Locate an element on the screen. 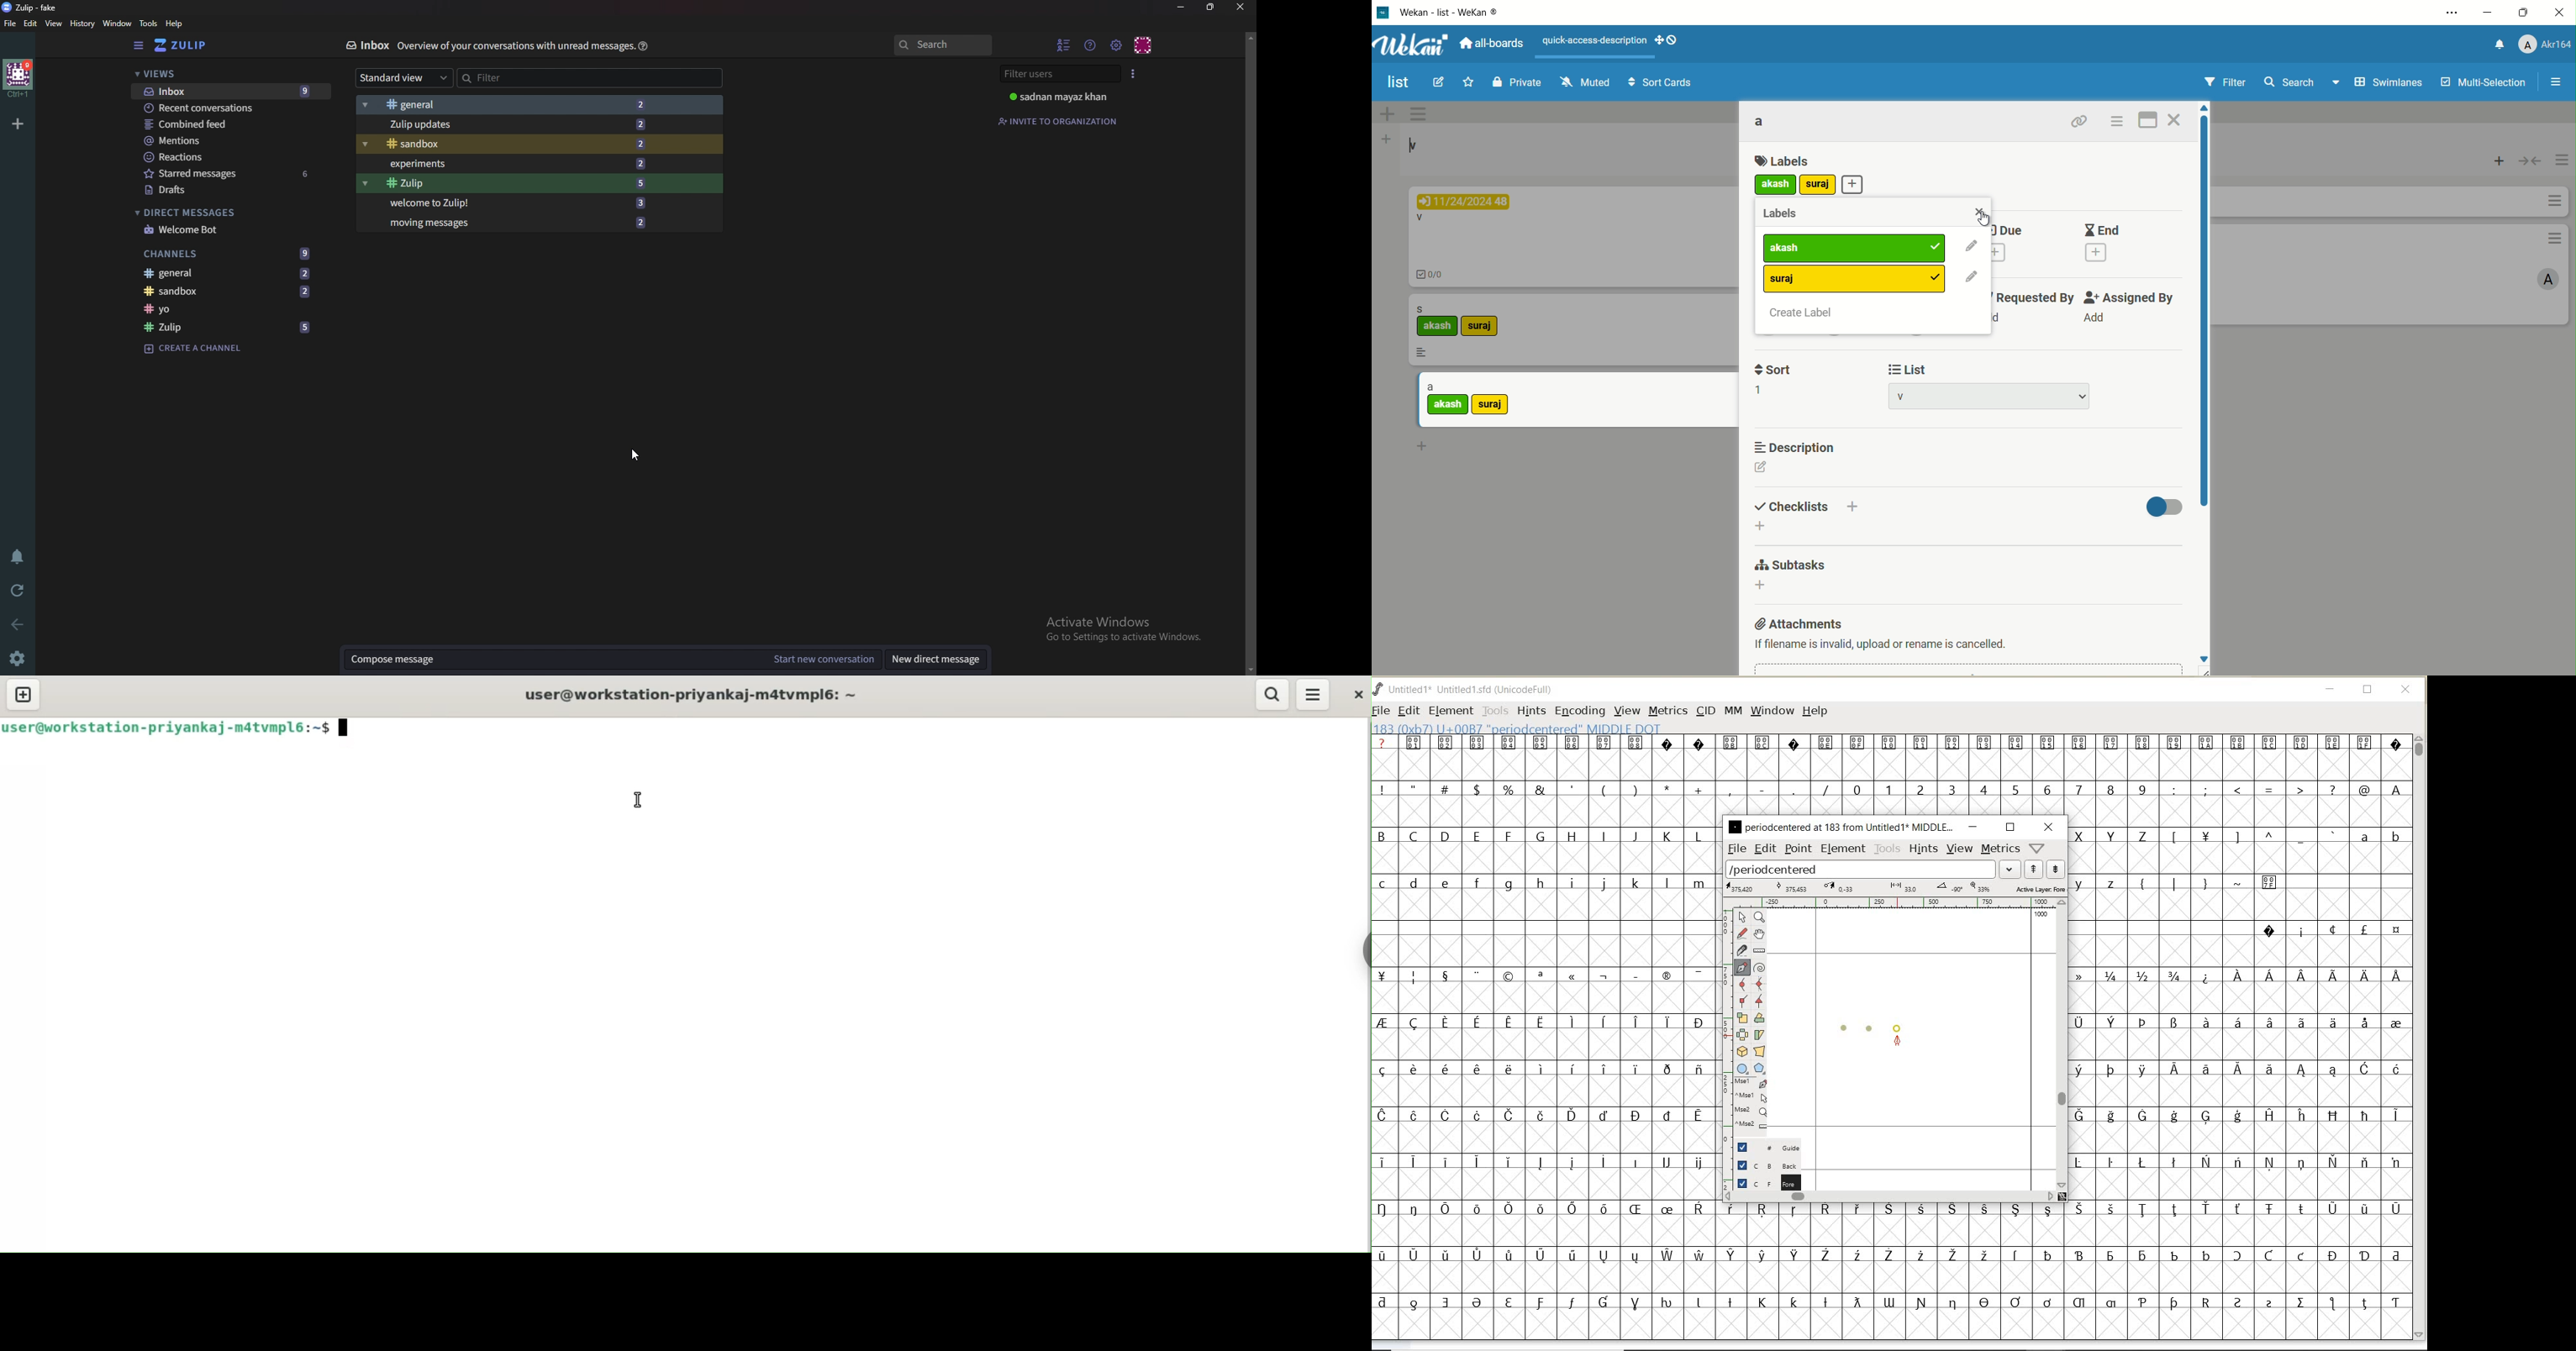 The width and height of the screenshot is (2576, 1372). scroll down is located at coordinates (1249, 670).